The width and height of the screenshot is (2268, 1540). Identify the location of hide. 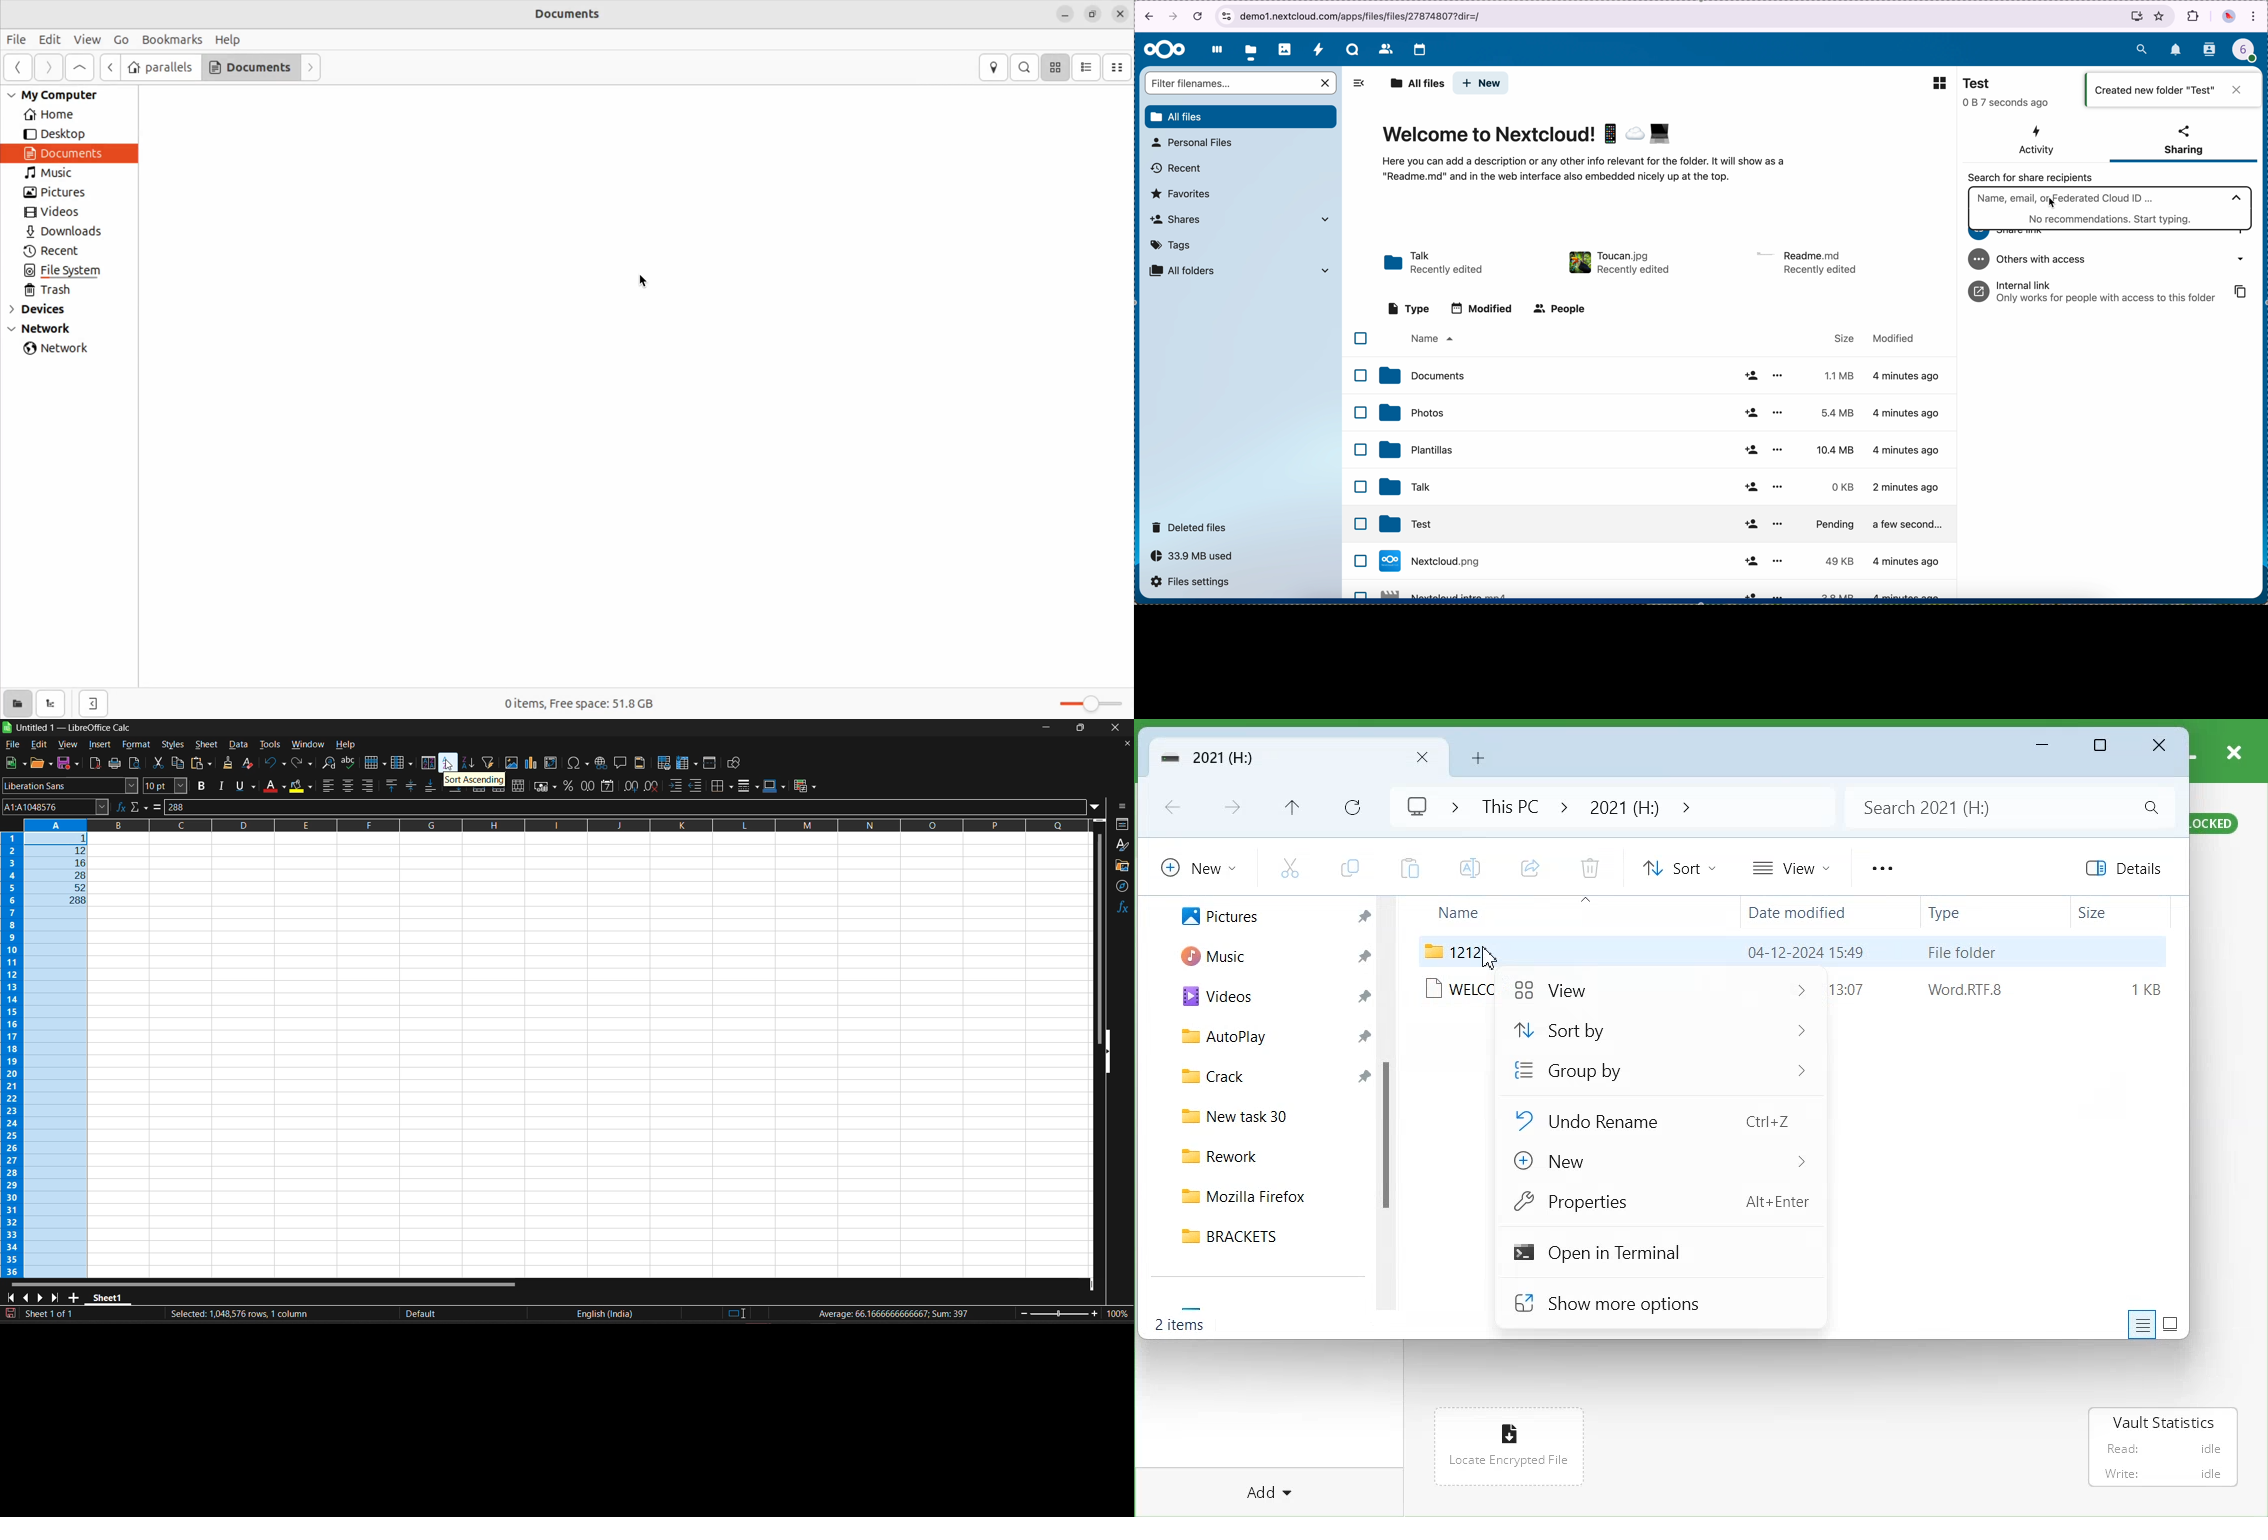
(1108, 1052).